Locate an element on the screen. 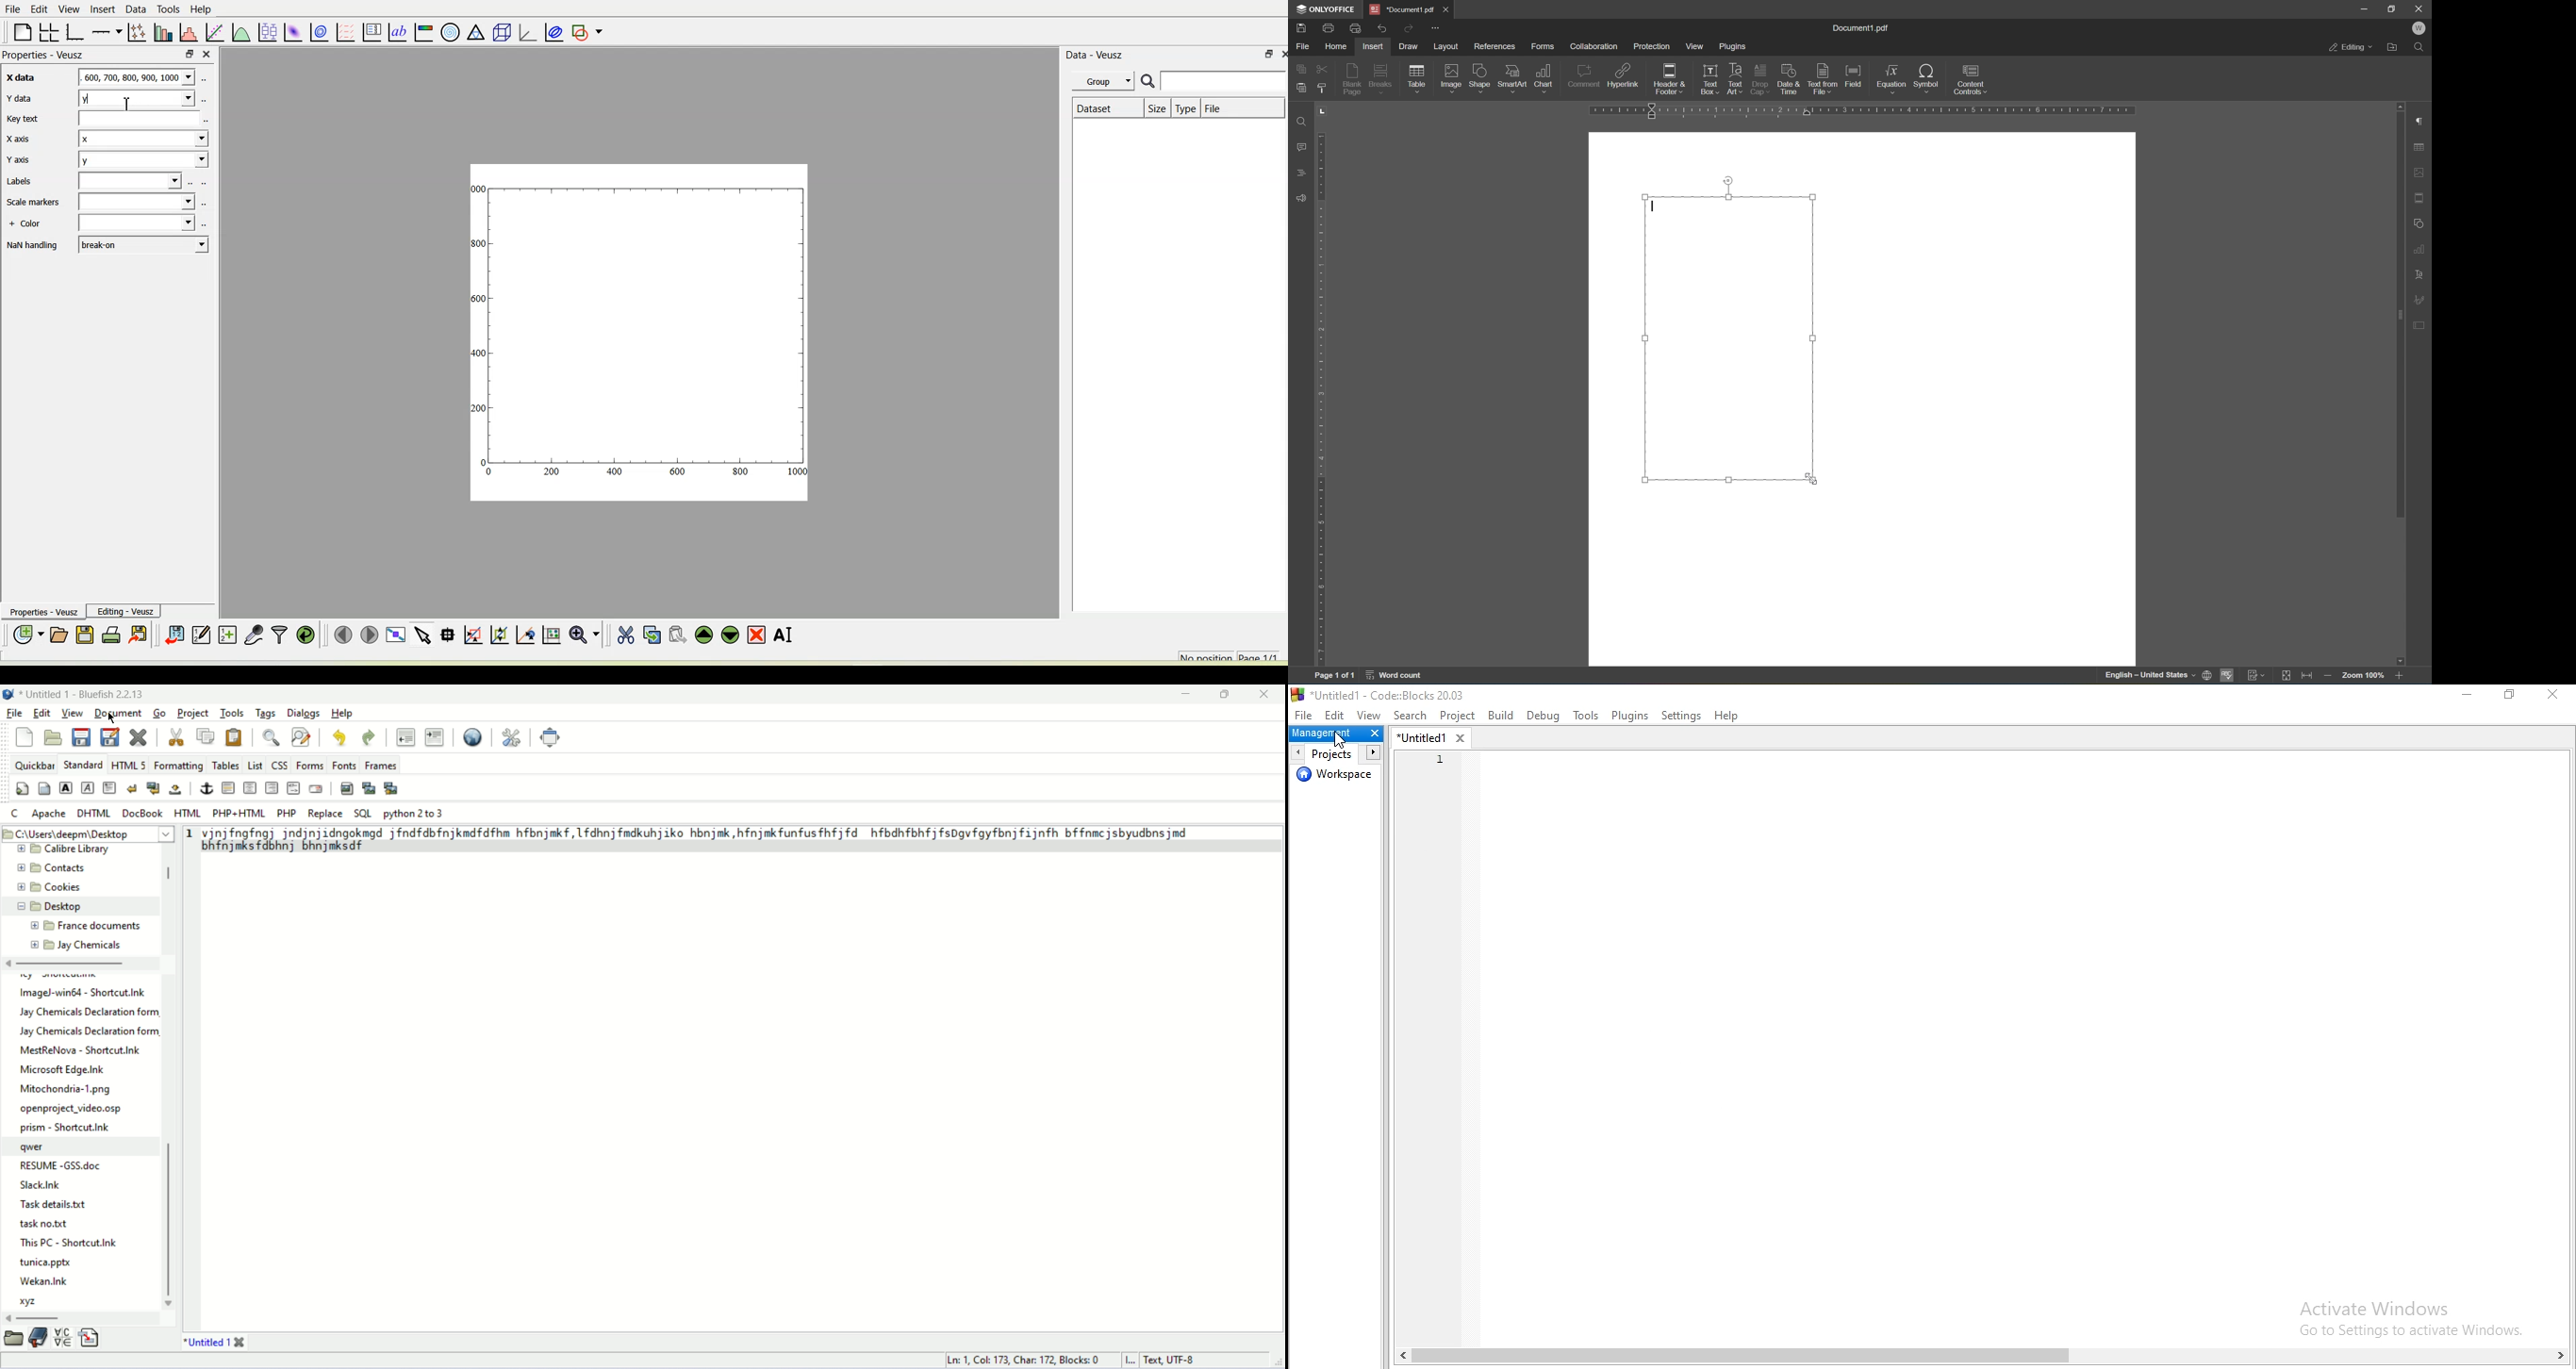  close is located at coordinates (1265, 694).